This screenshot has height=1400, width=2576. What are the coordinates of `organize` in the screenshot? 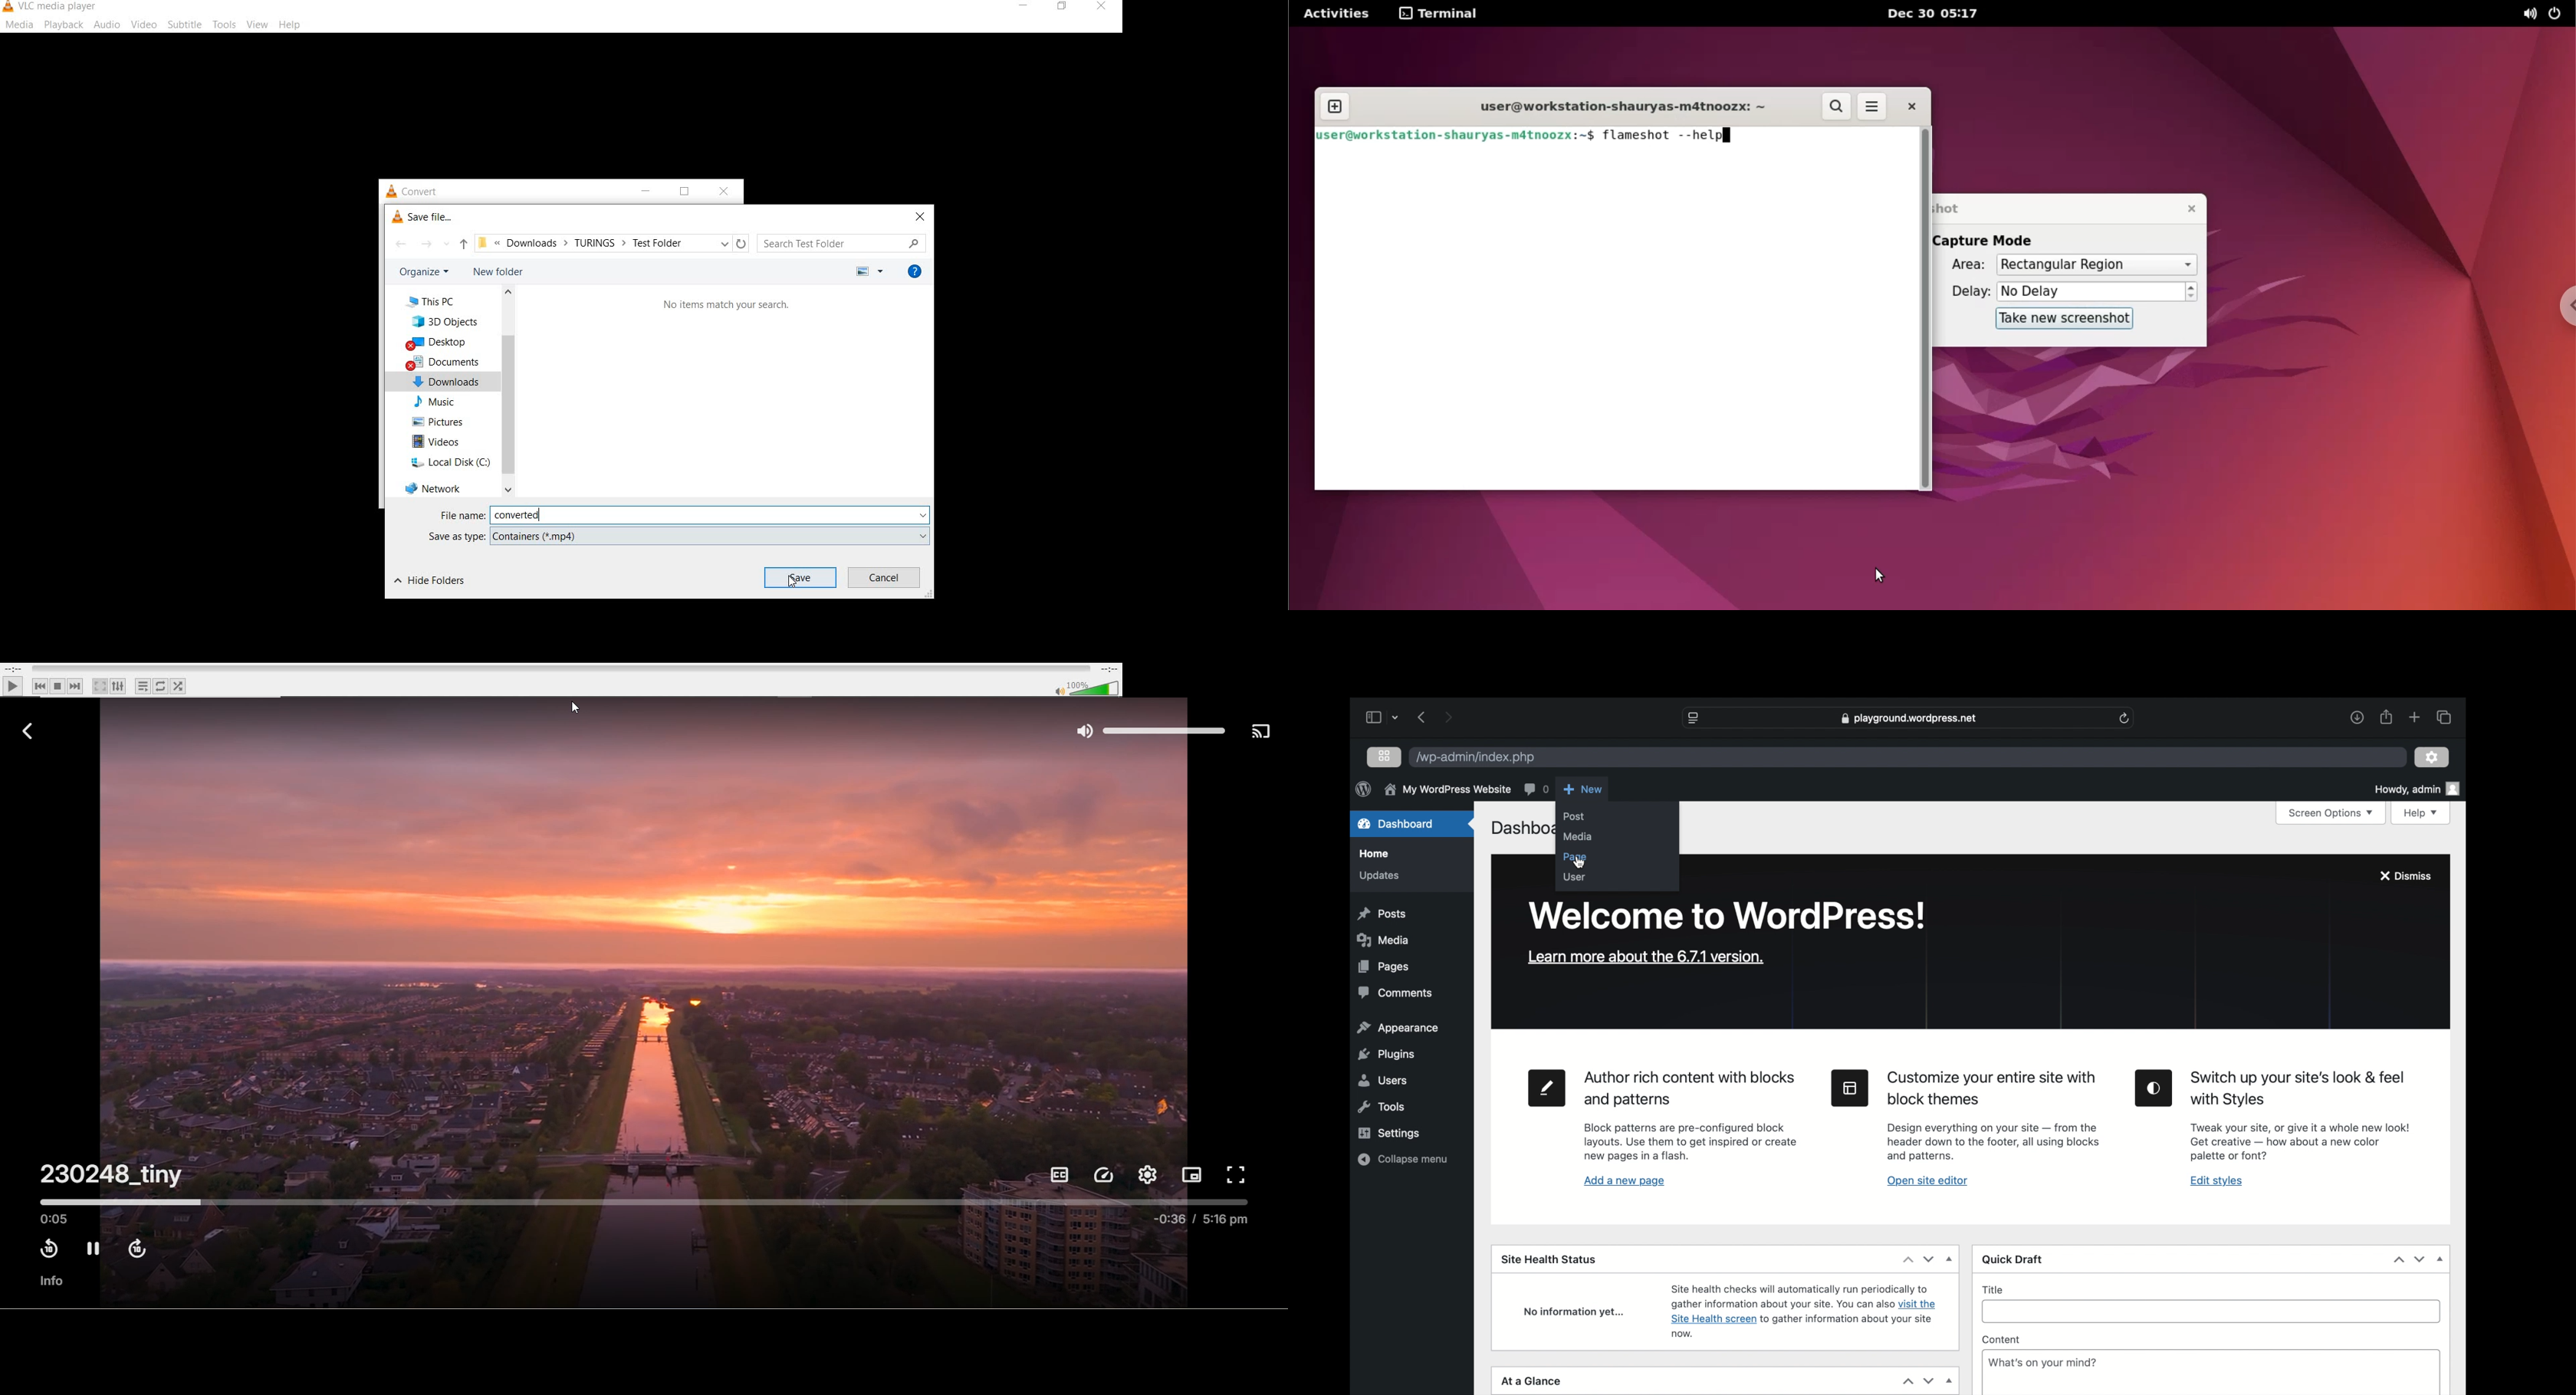 It's located at (426, 271).